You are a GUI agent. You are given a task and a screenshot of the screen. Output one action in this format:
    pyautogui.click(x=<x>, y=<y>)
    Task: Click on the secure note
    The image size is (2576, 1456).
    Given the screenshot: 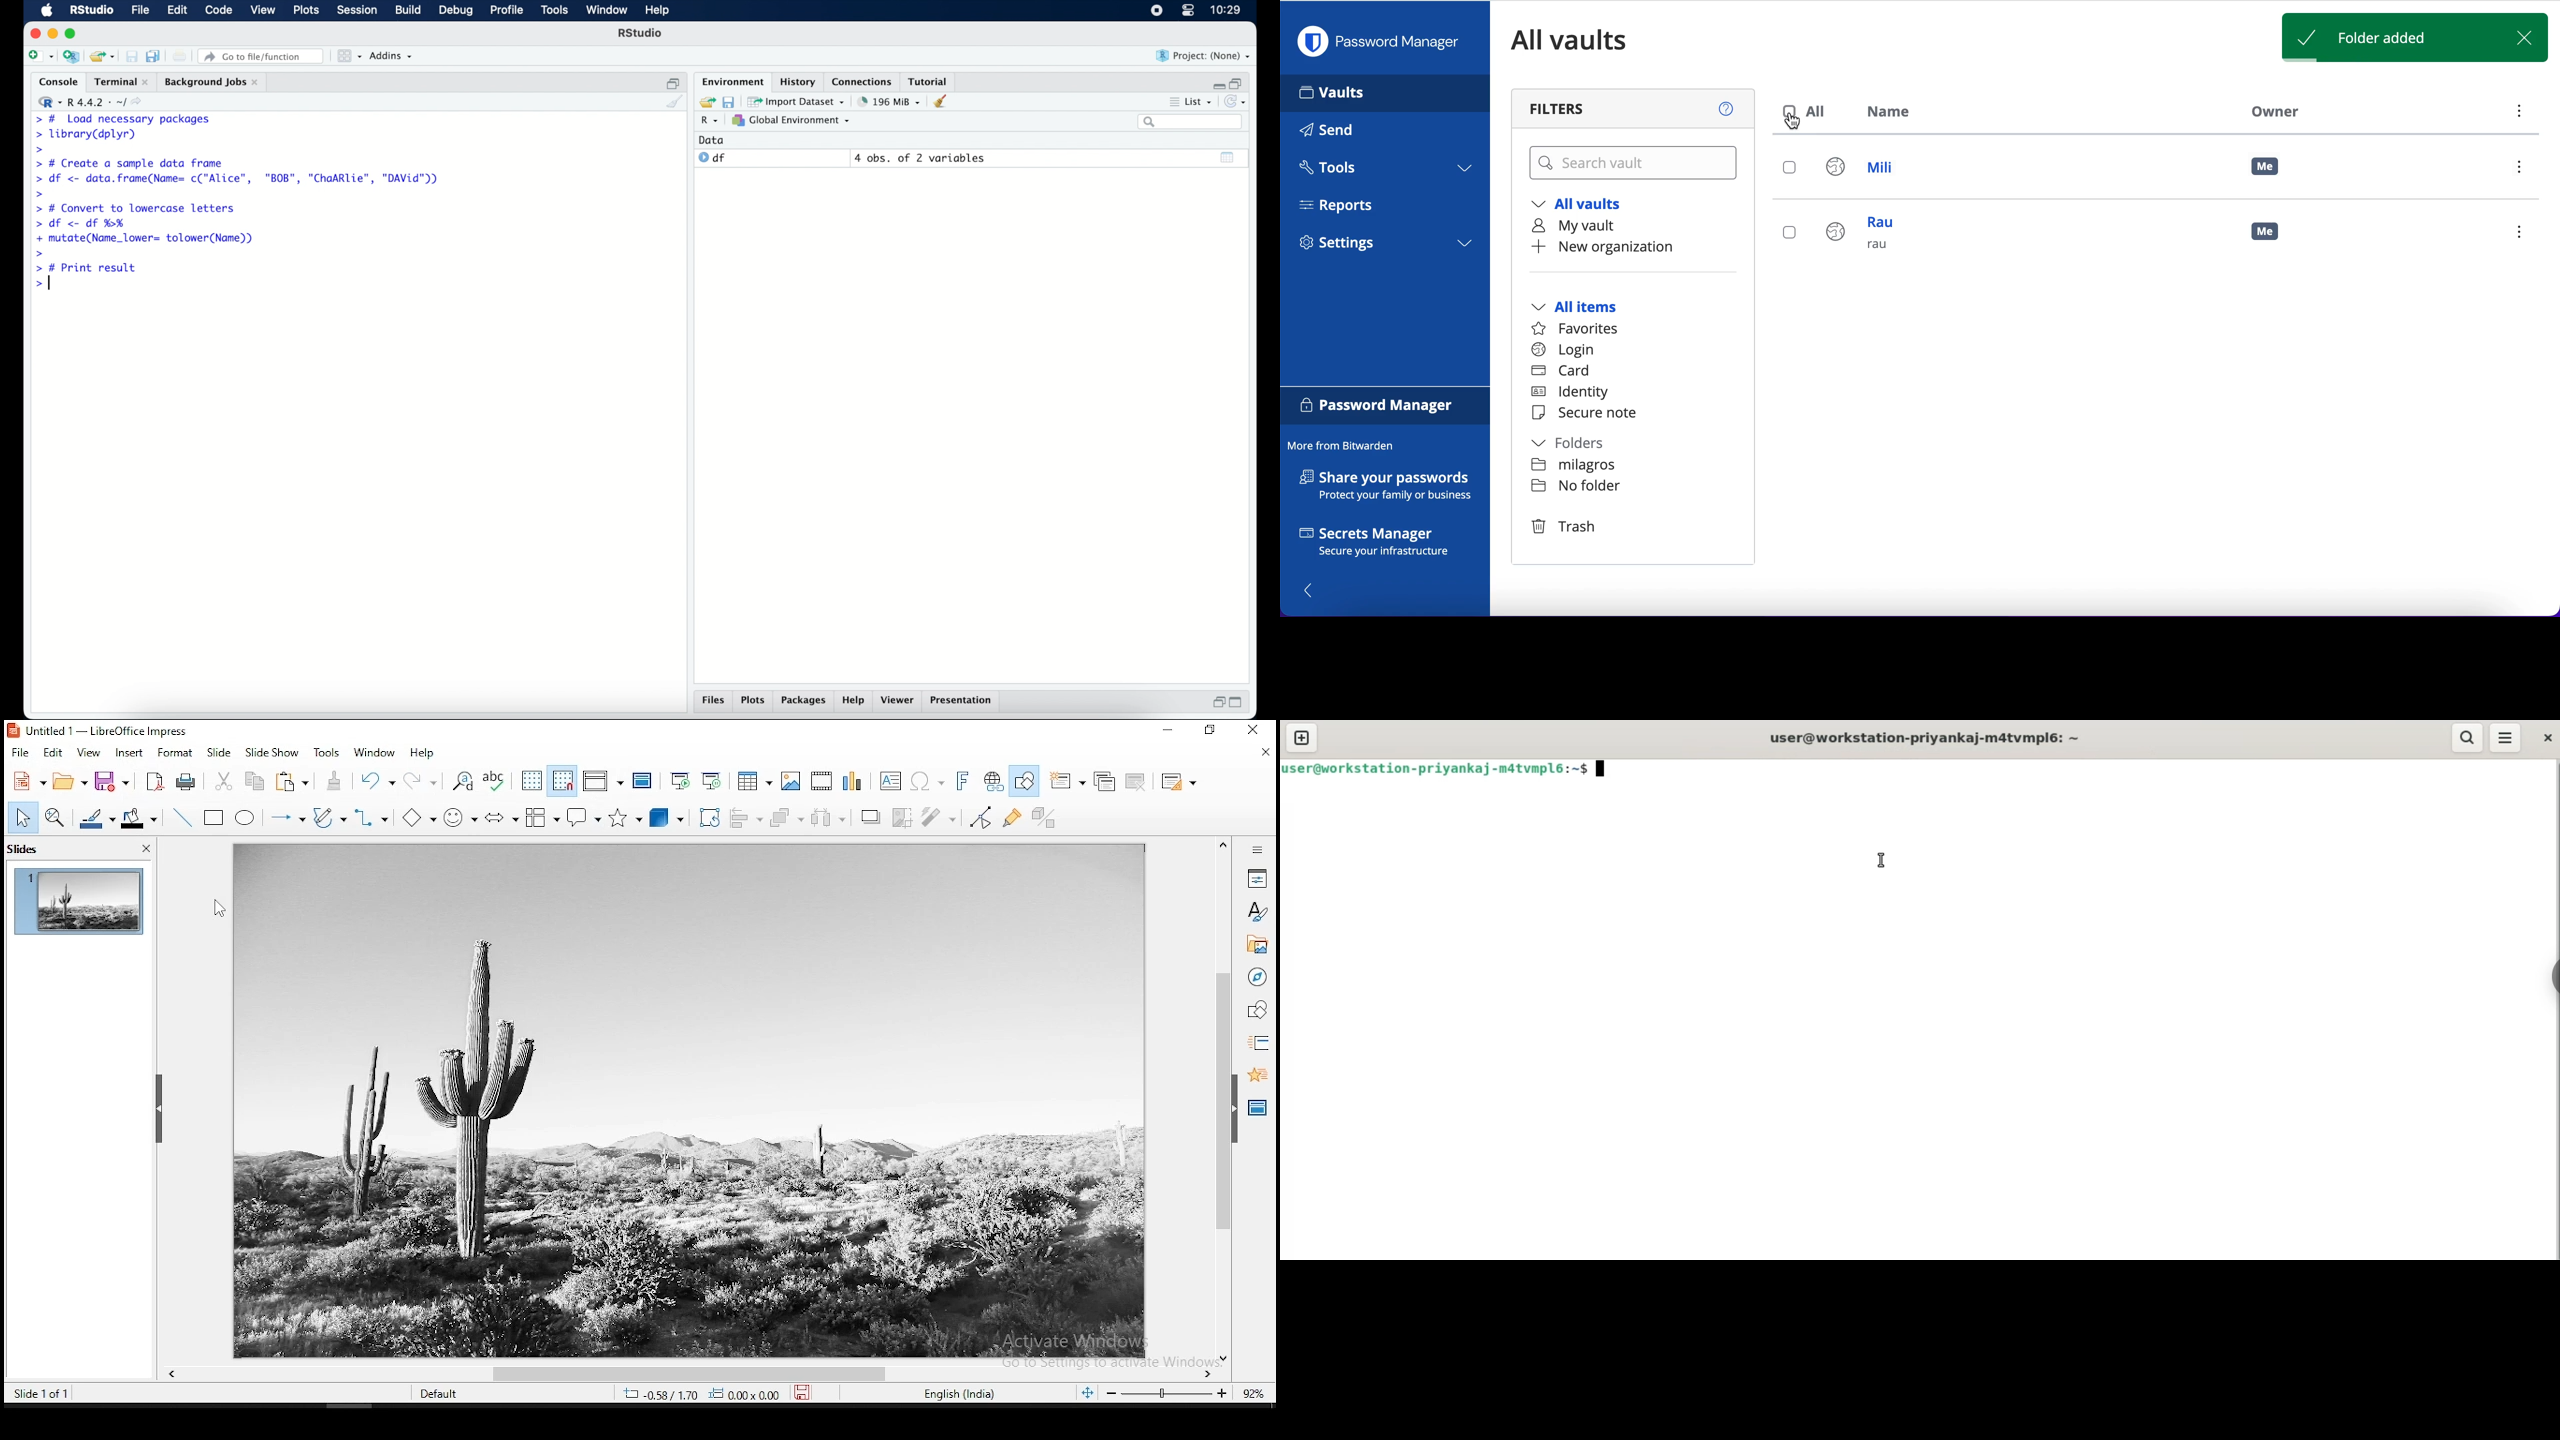 What is the action you would take?
    pyautogui.click(x=1589, y=414)
    